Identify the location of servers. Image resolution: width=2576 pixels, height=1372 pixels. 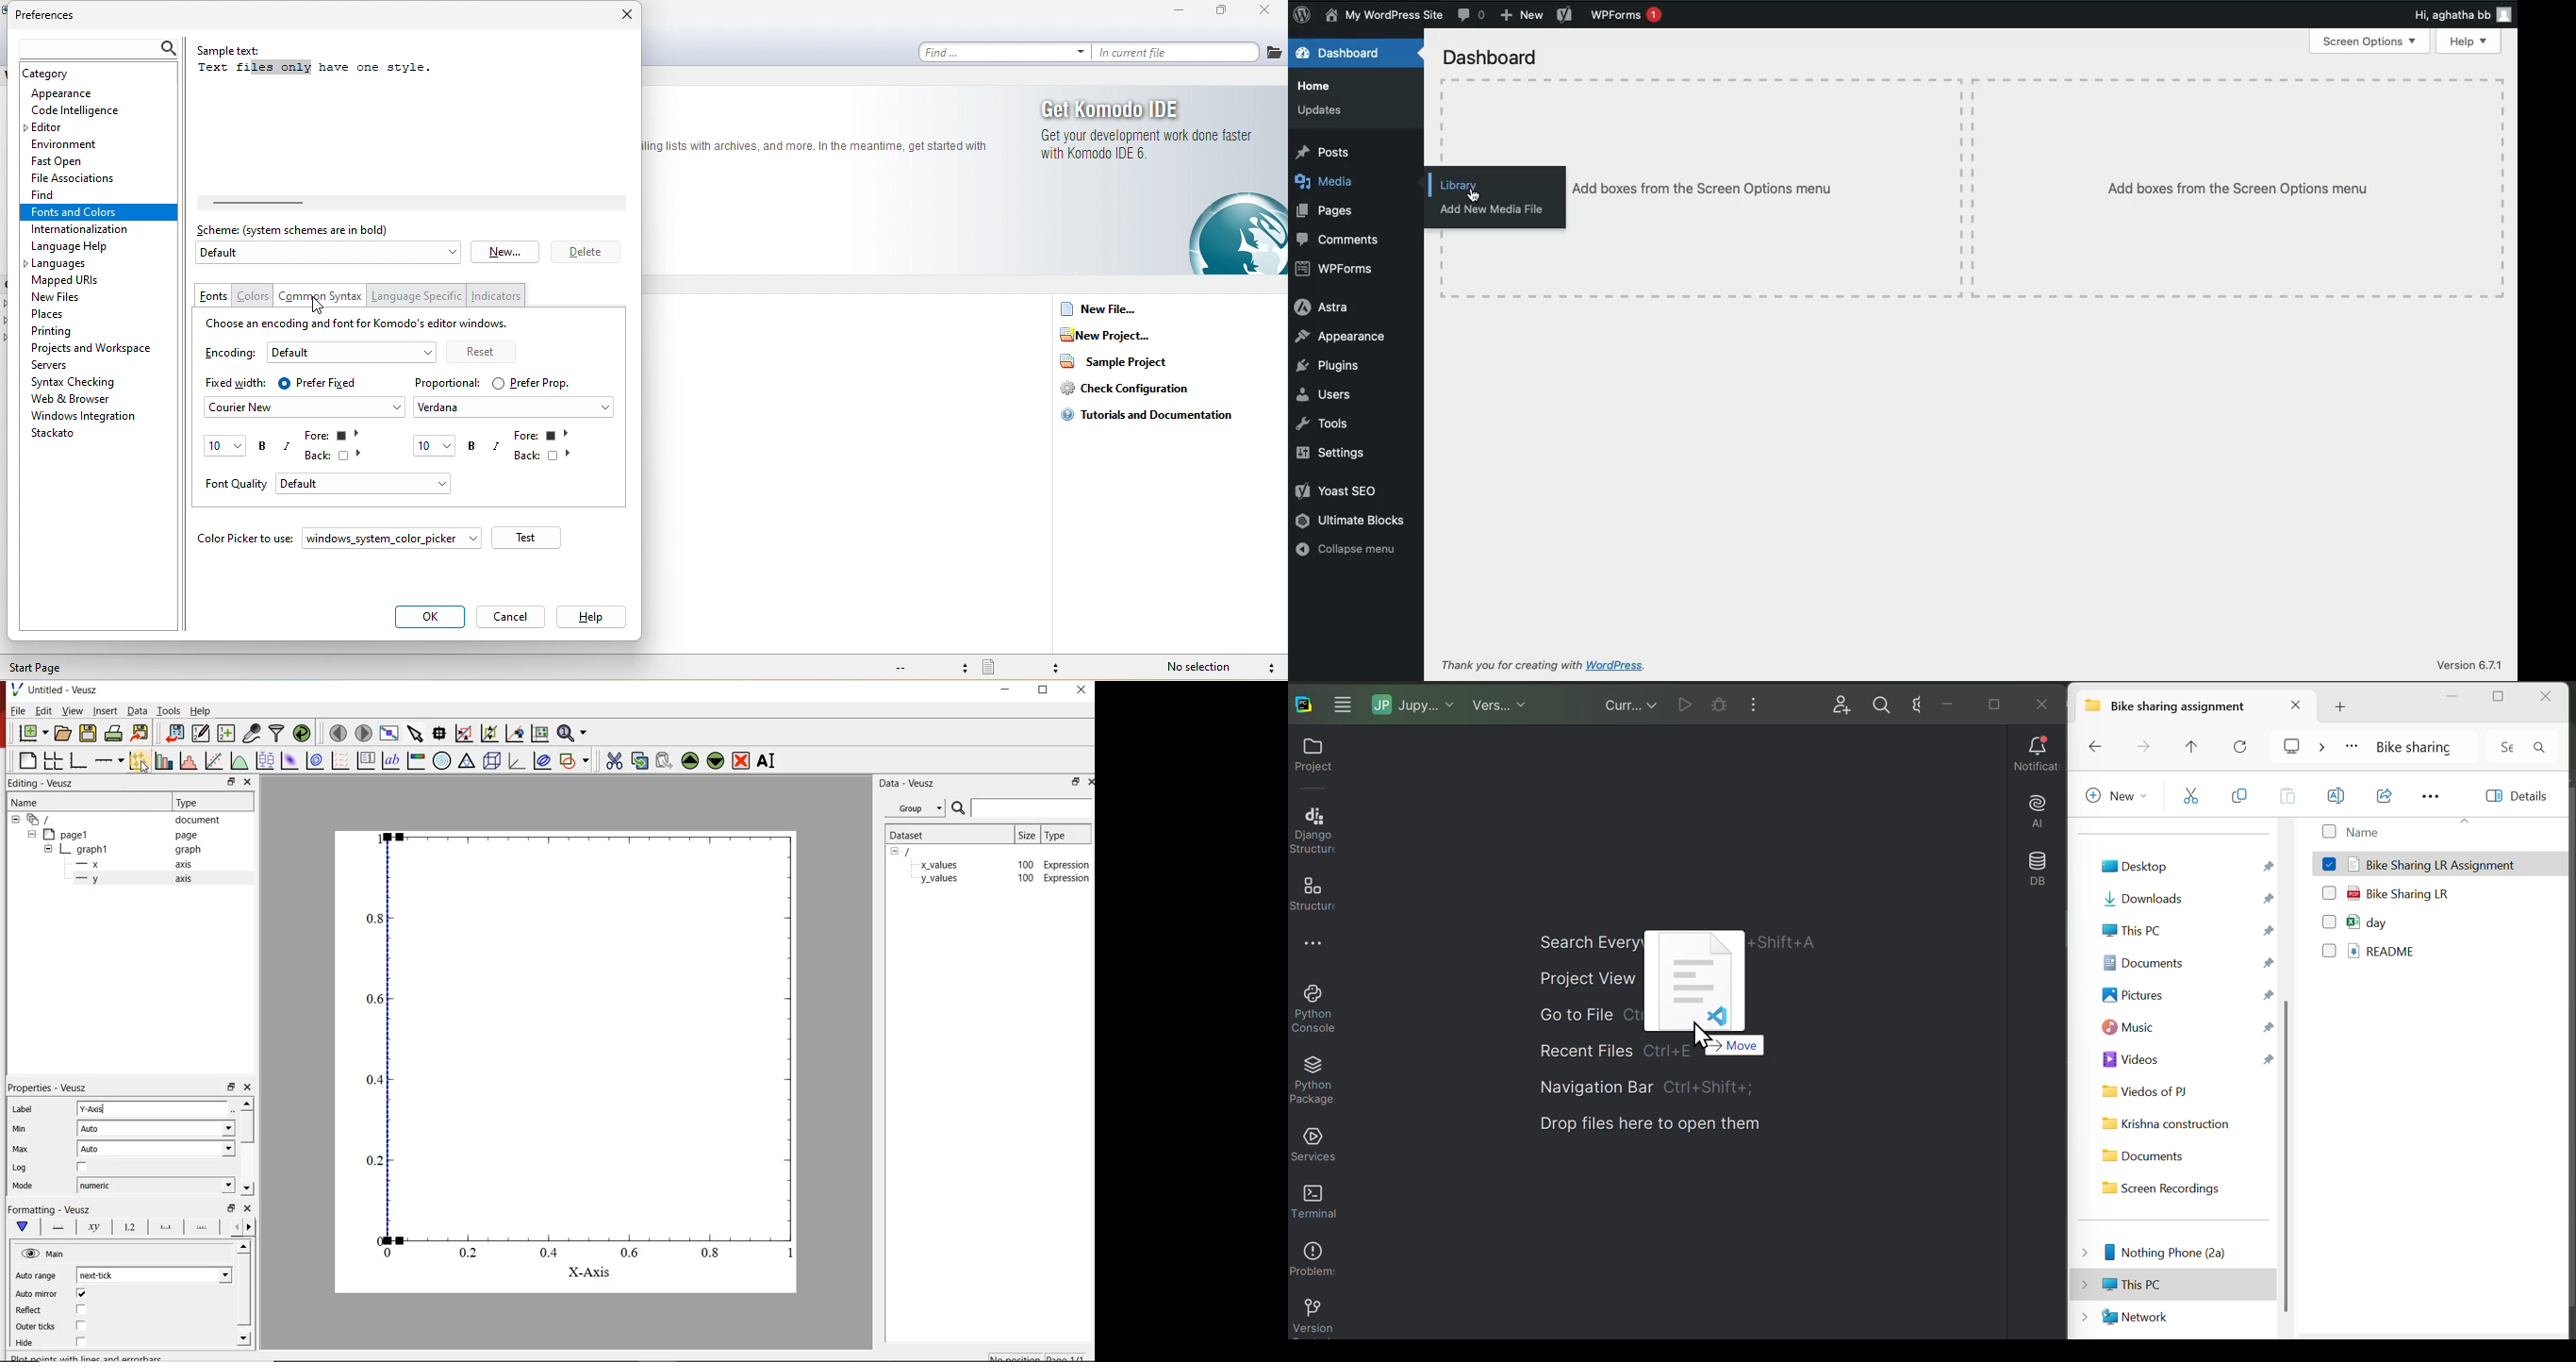
(62, 365).